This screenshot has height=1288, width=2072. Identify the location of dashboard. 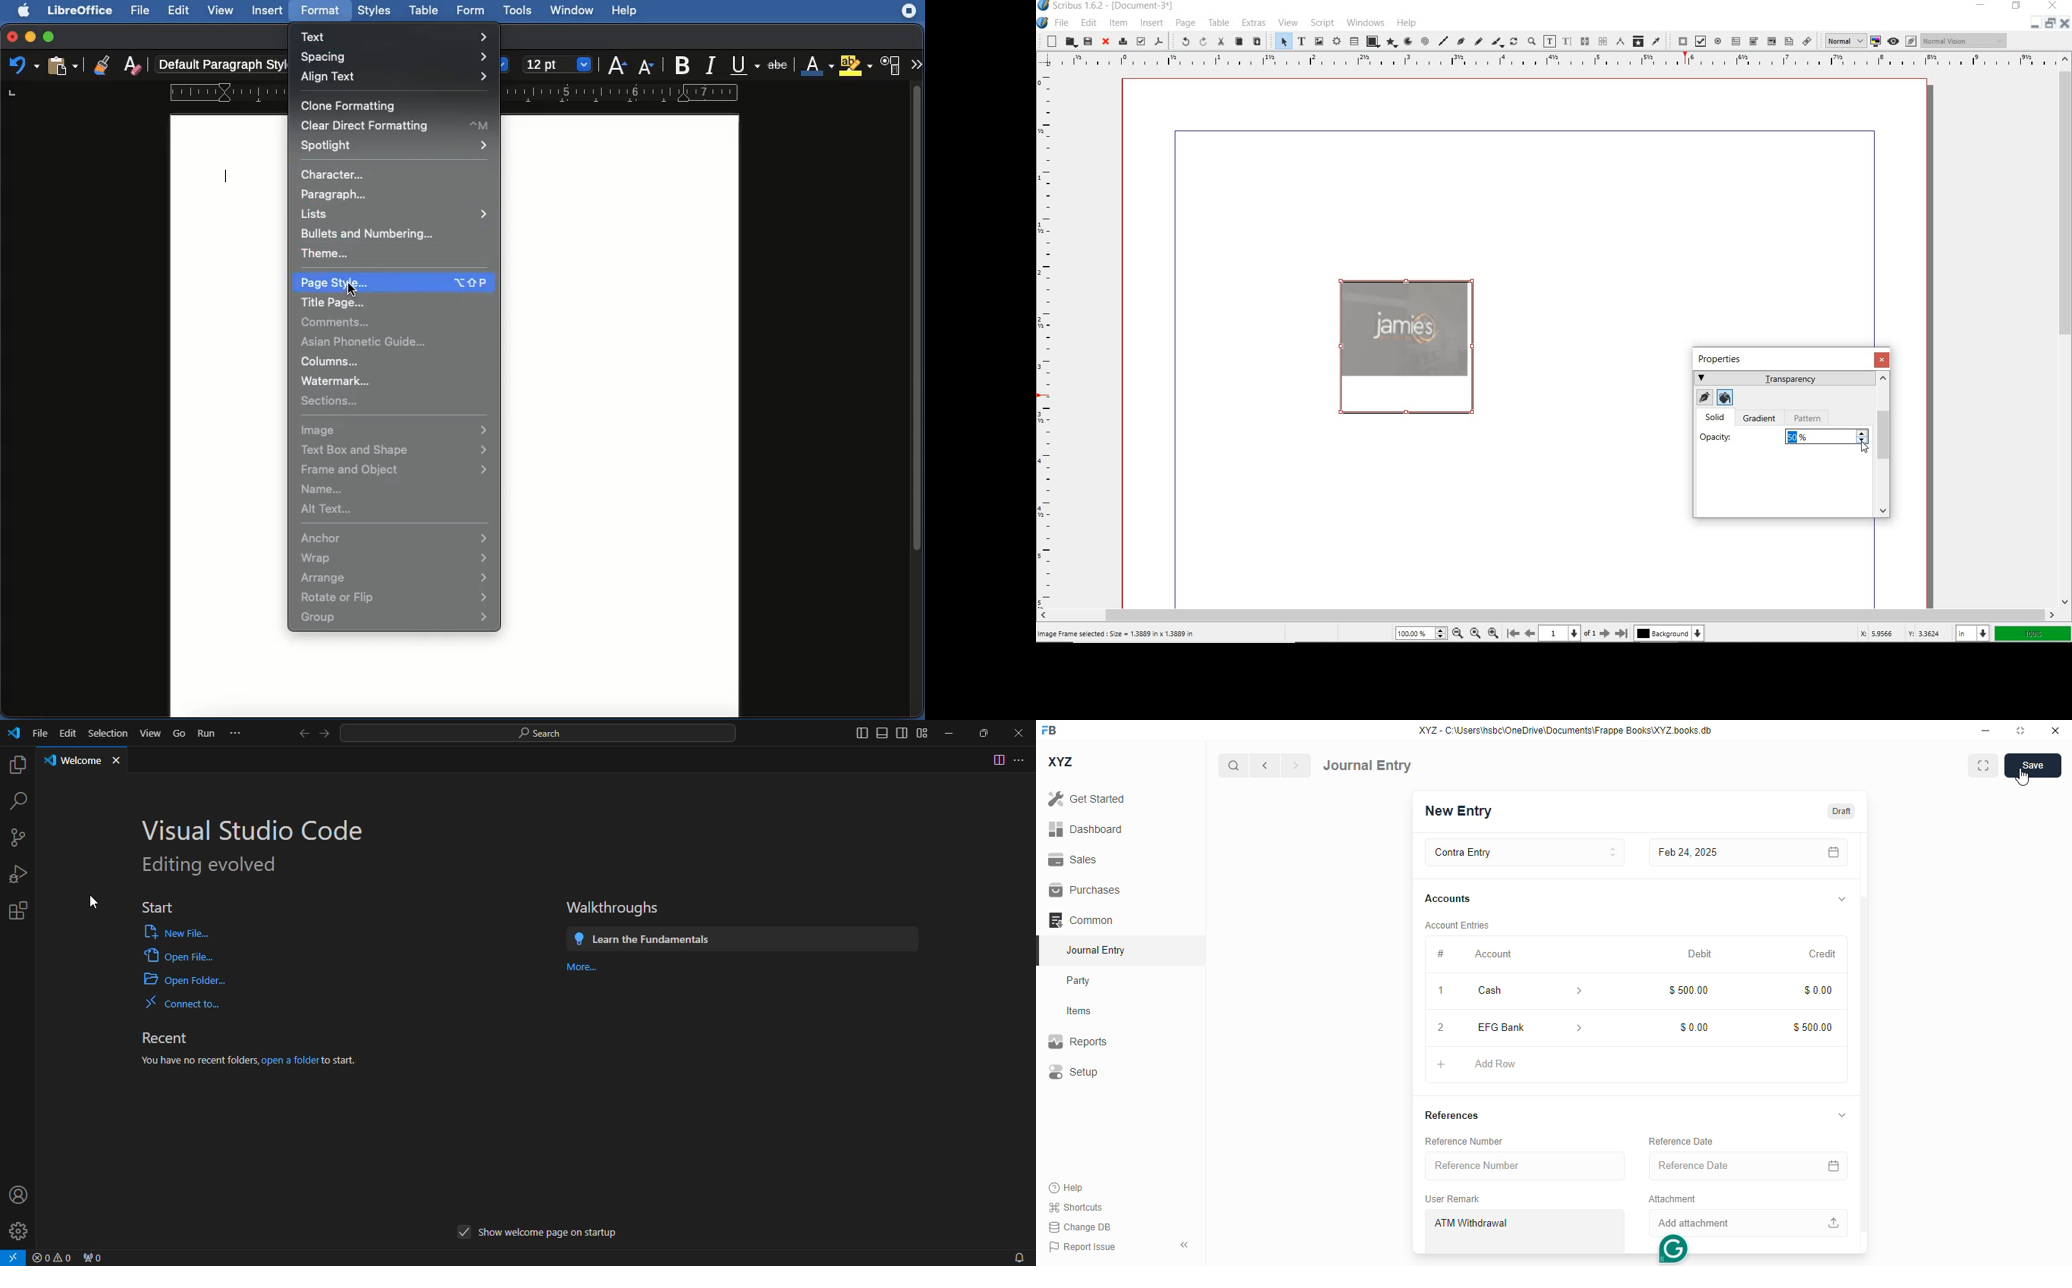
(1085, 829).